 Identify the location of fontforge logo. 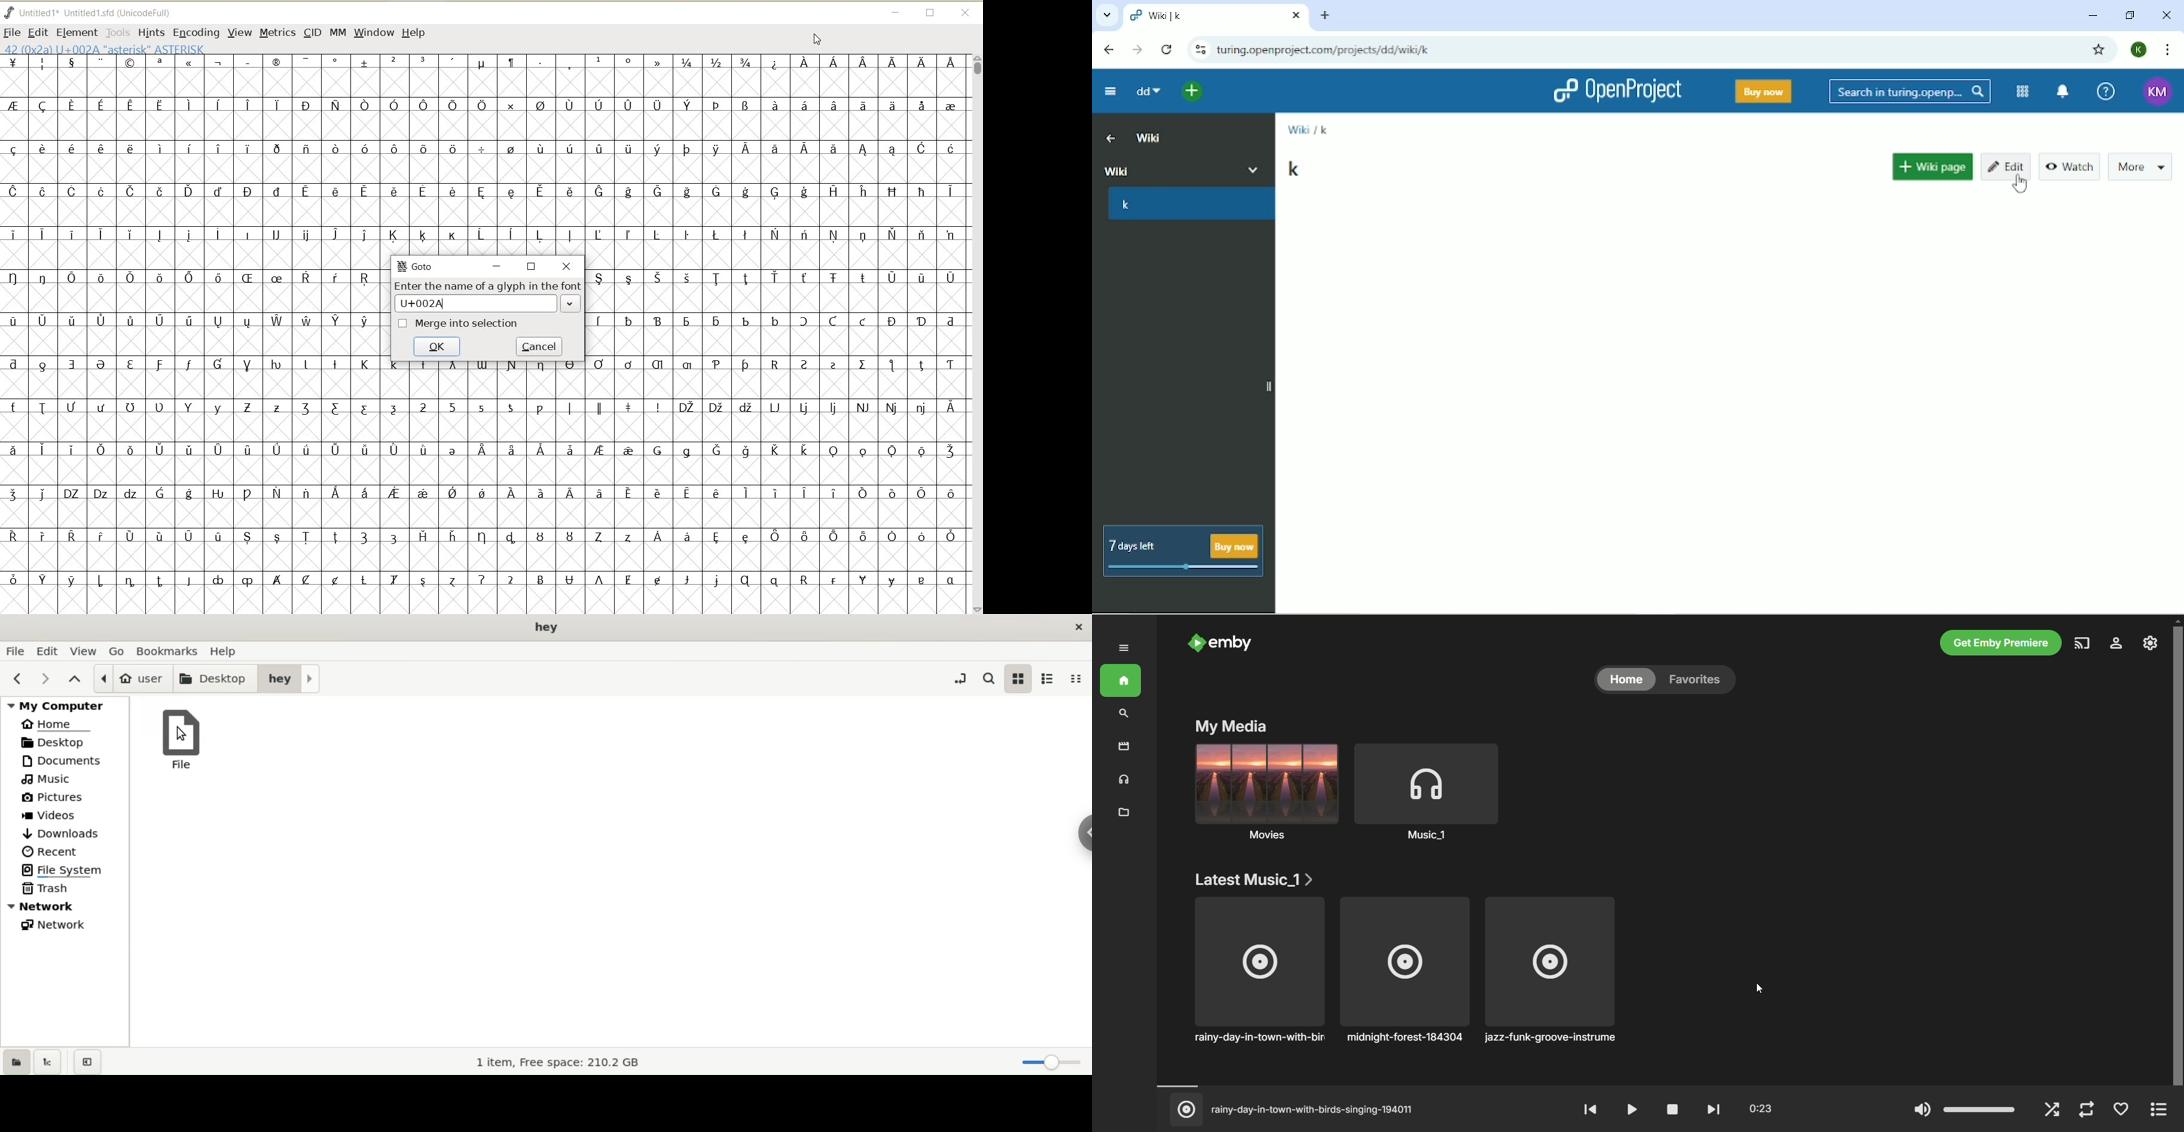
(10, 11).